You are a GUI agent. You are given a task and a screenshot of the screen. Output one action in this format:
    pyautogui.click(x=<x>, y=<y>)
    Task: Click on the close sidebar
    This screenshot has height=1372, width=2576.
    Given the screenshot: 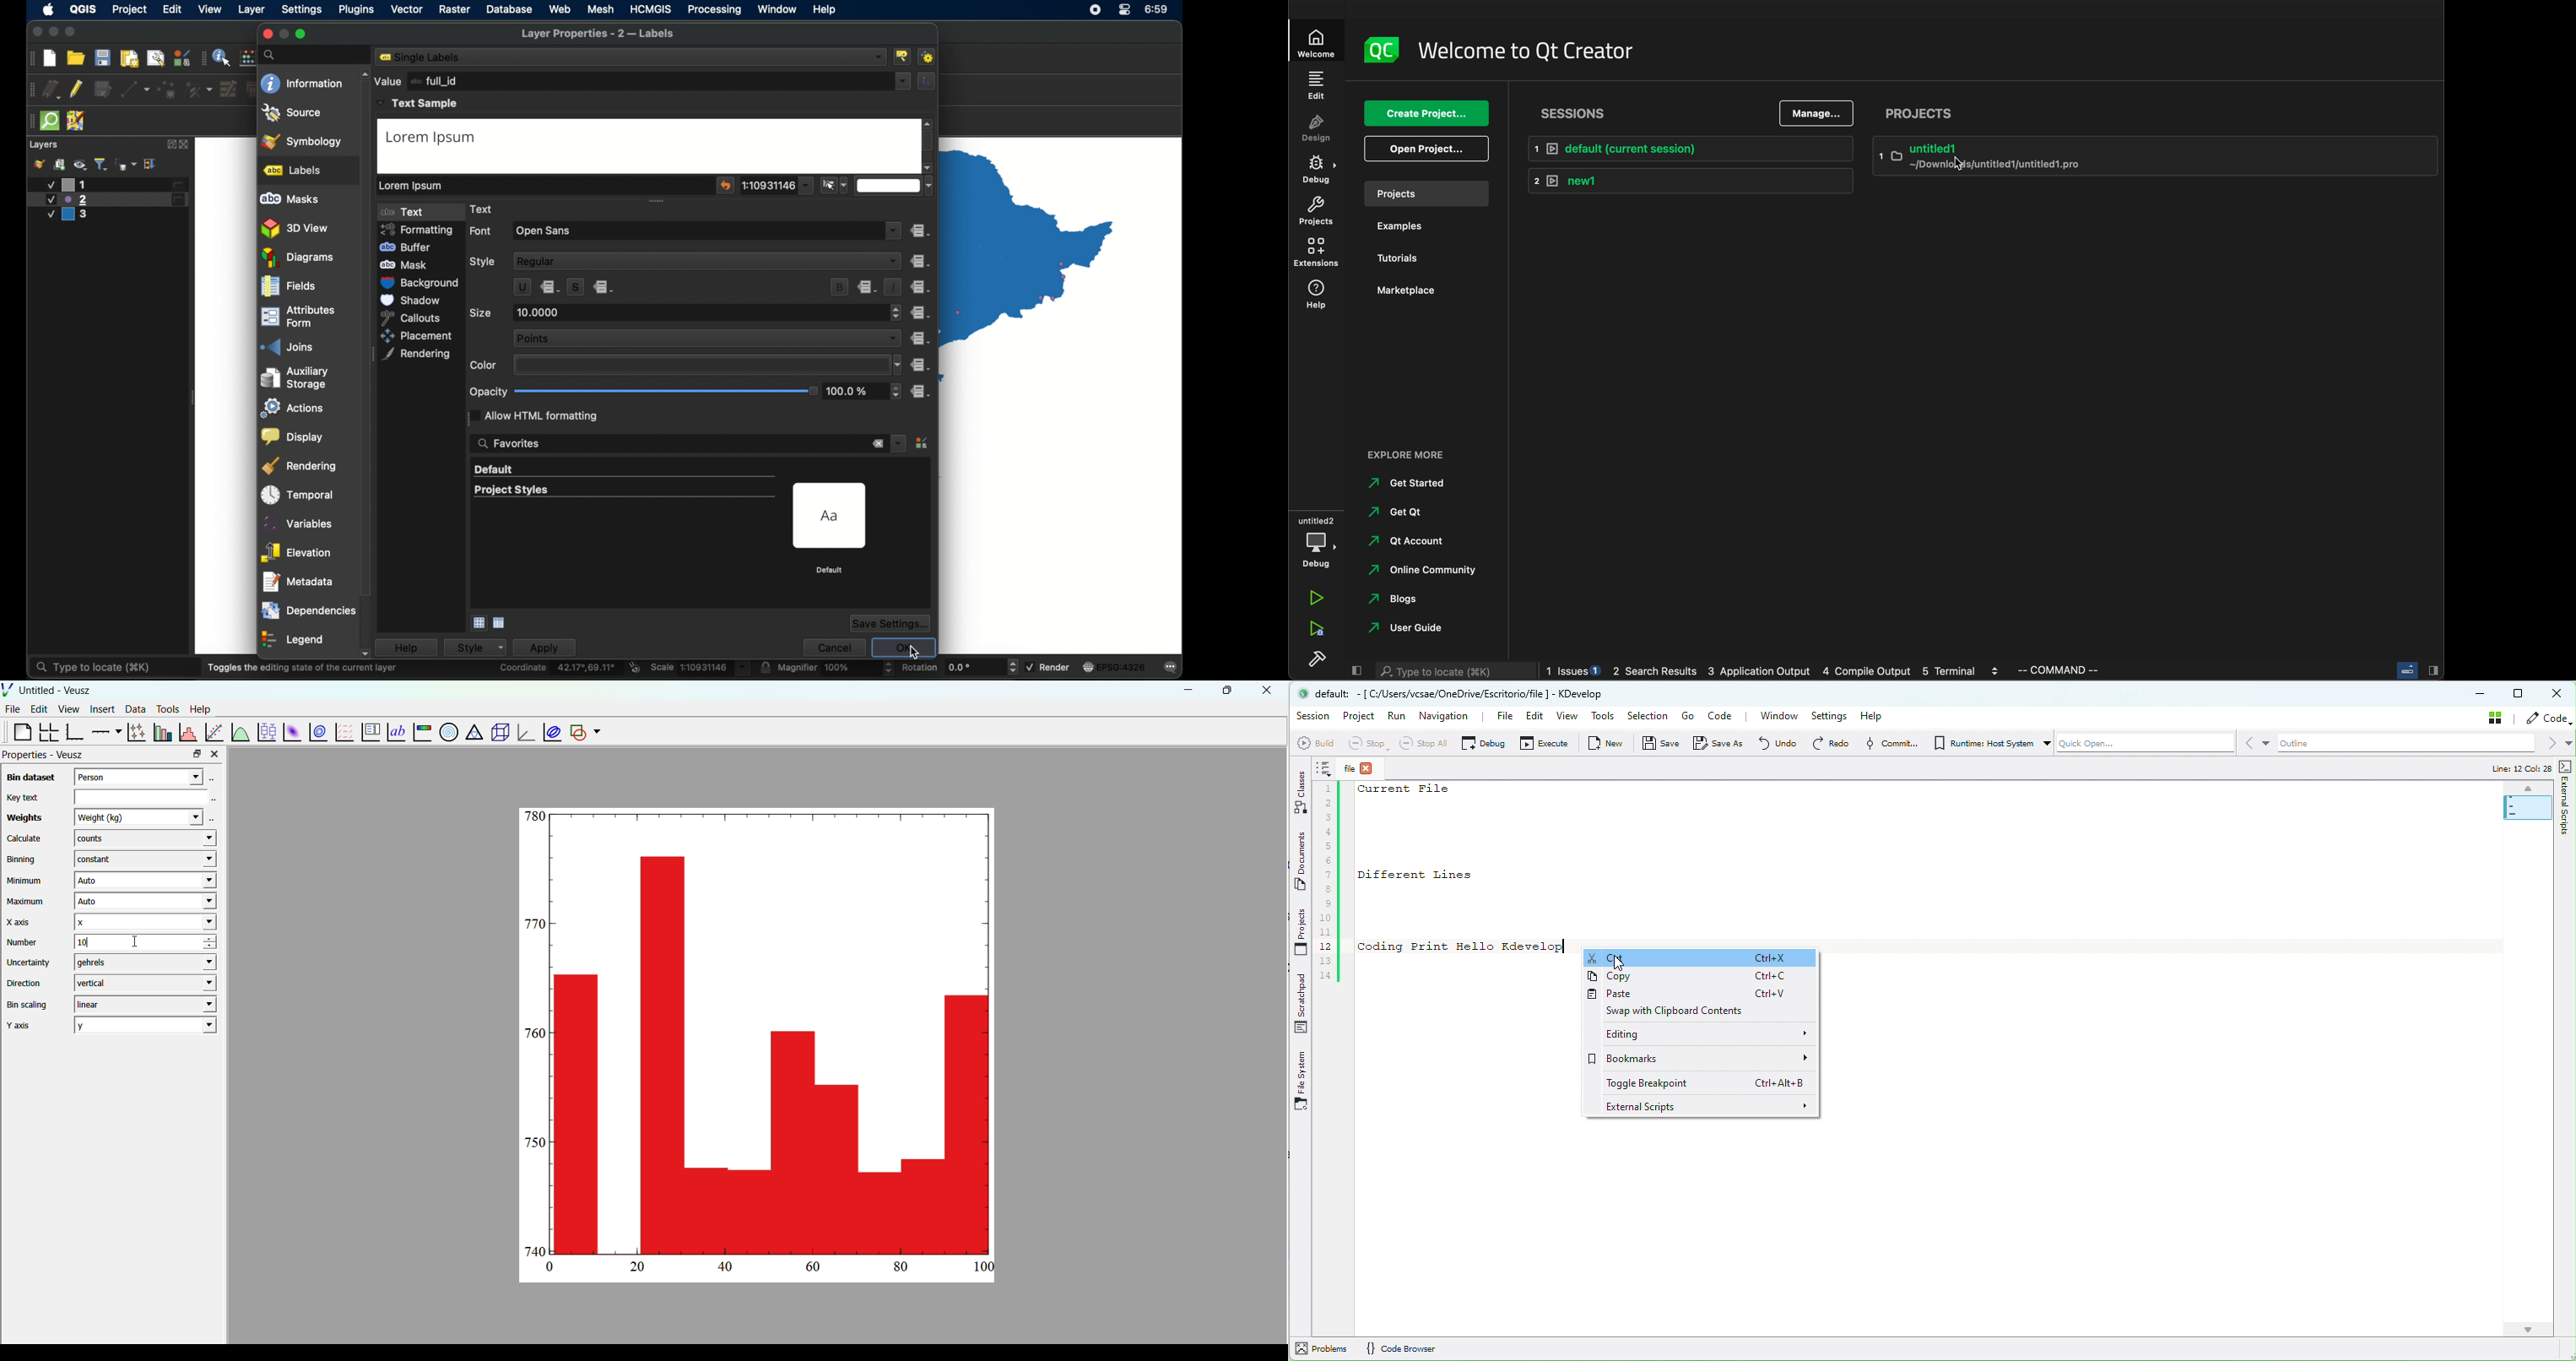 What is the action you would take?
    pyautogui.click(x=1360, y=671)
    